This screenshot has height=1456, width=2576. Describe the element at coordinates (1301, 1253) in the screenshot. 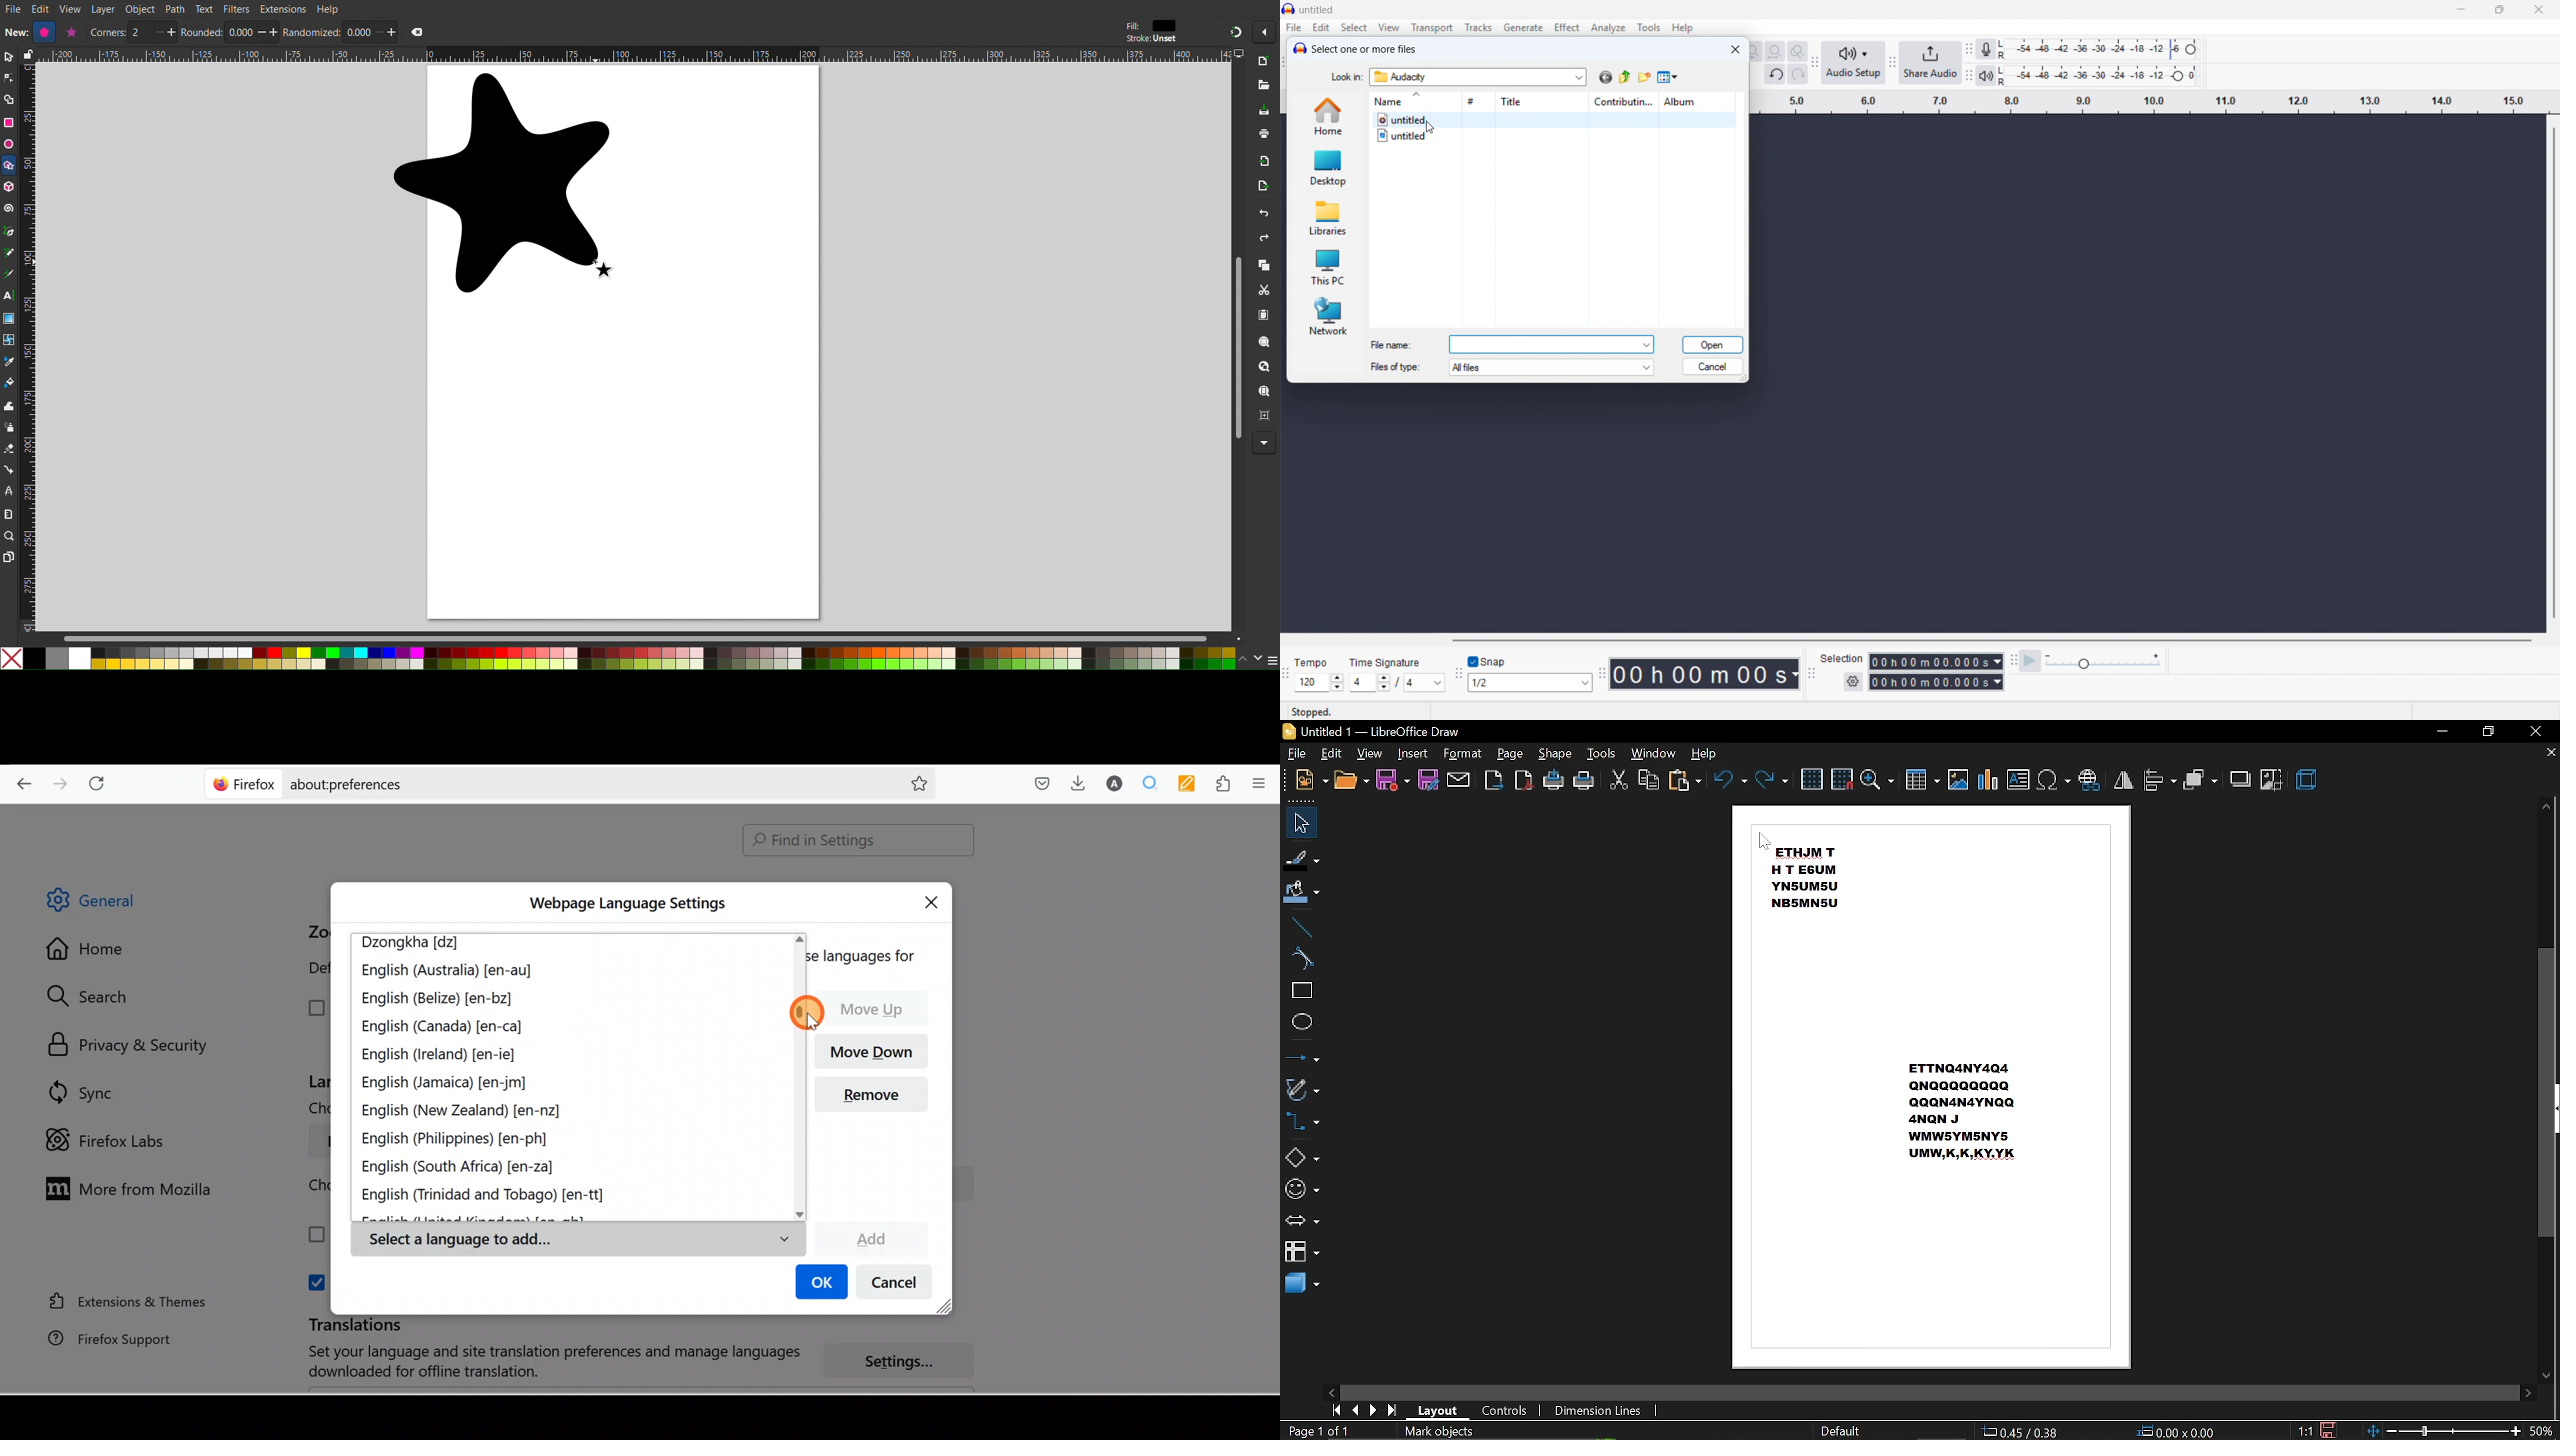

I see `flowchart` at that location.